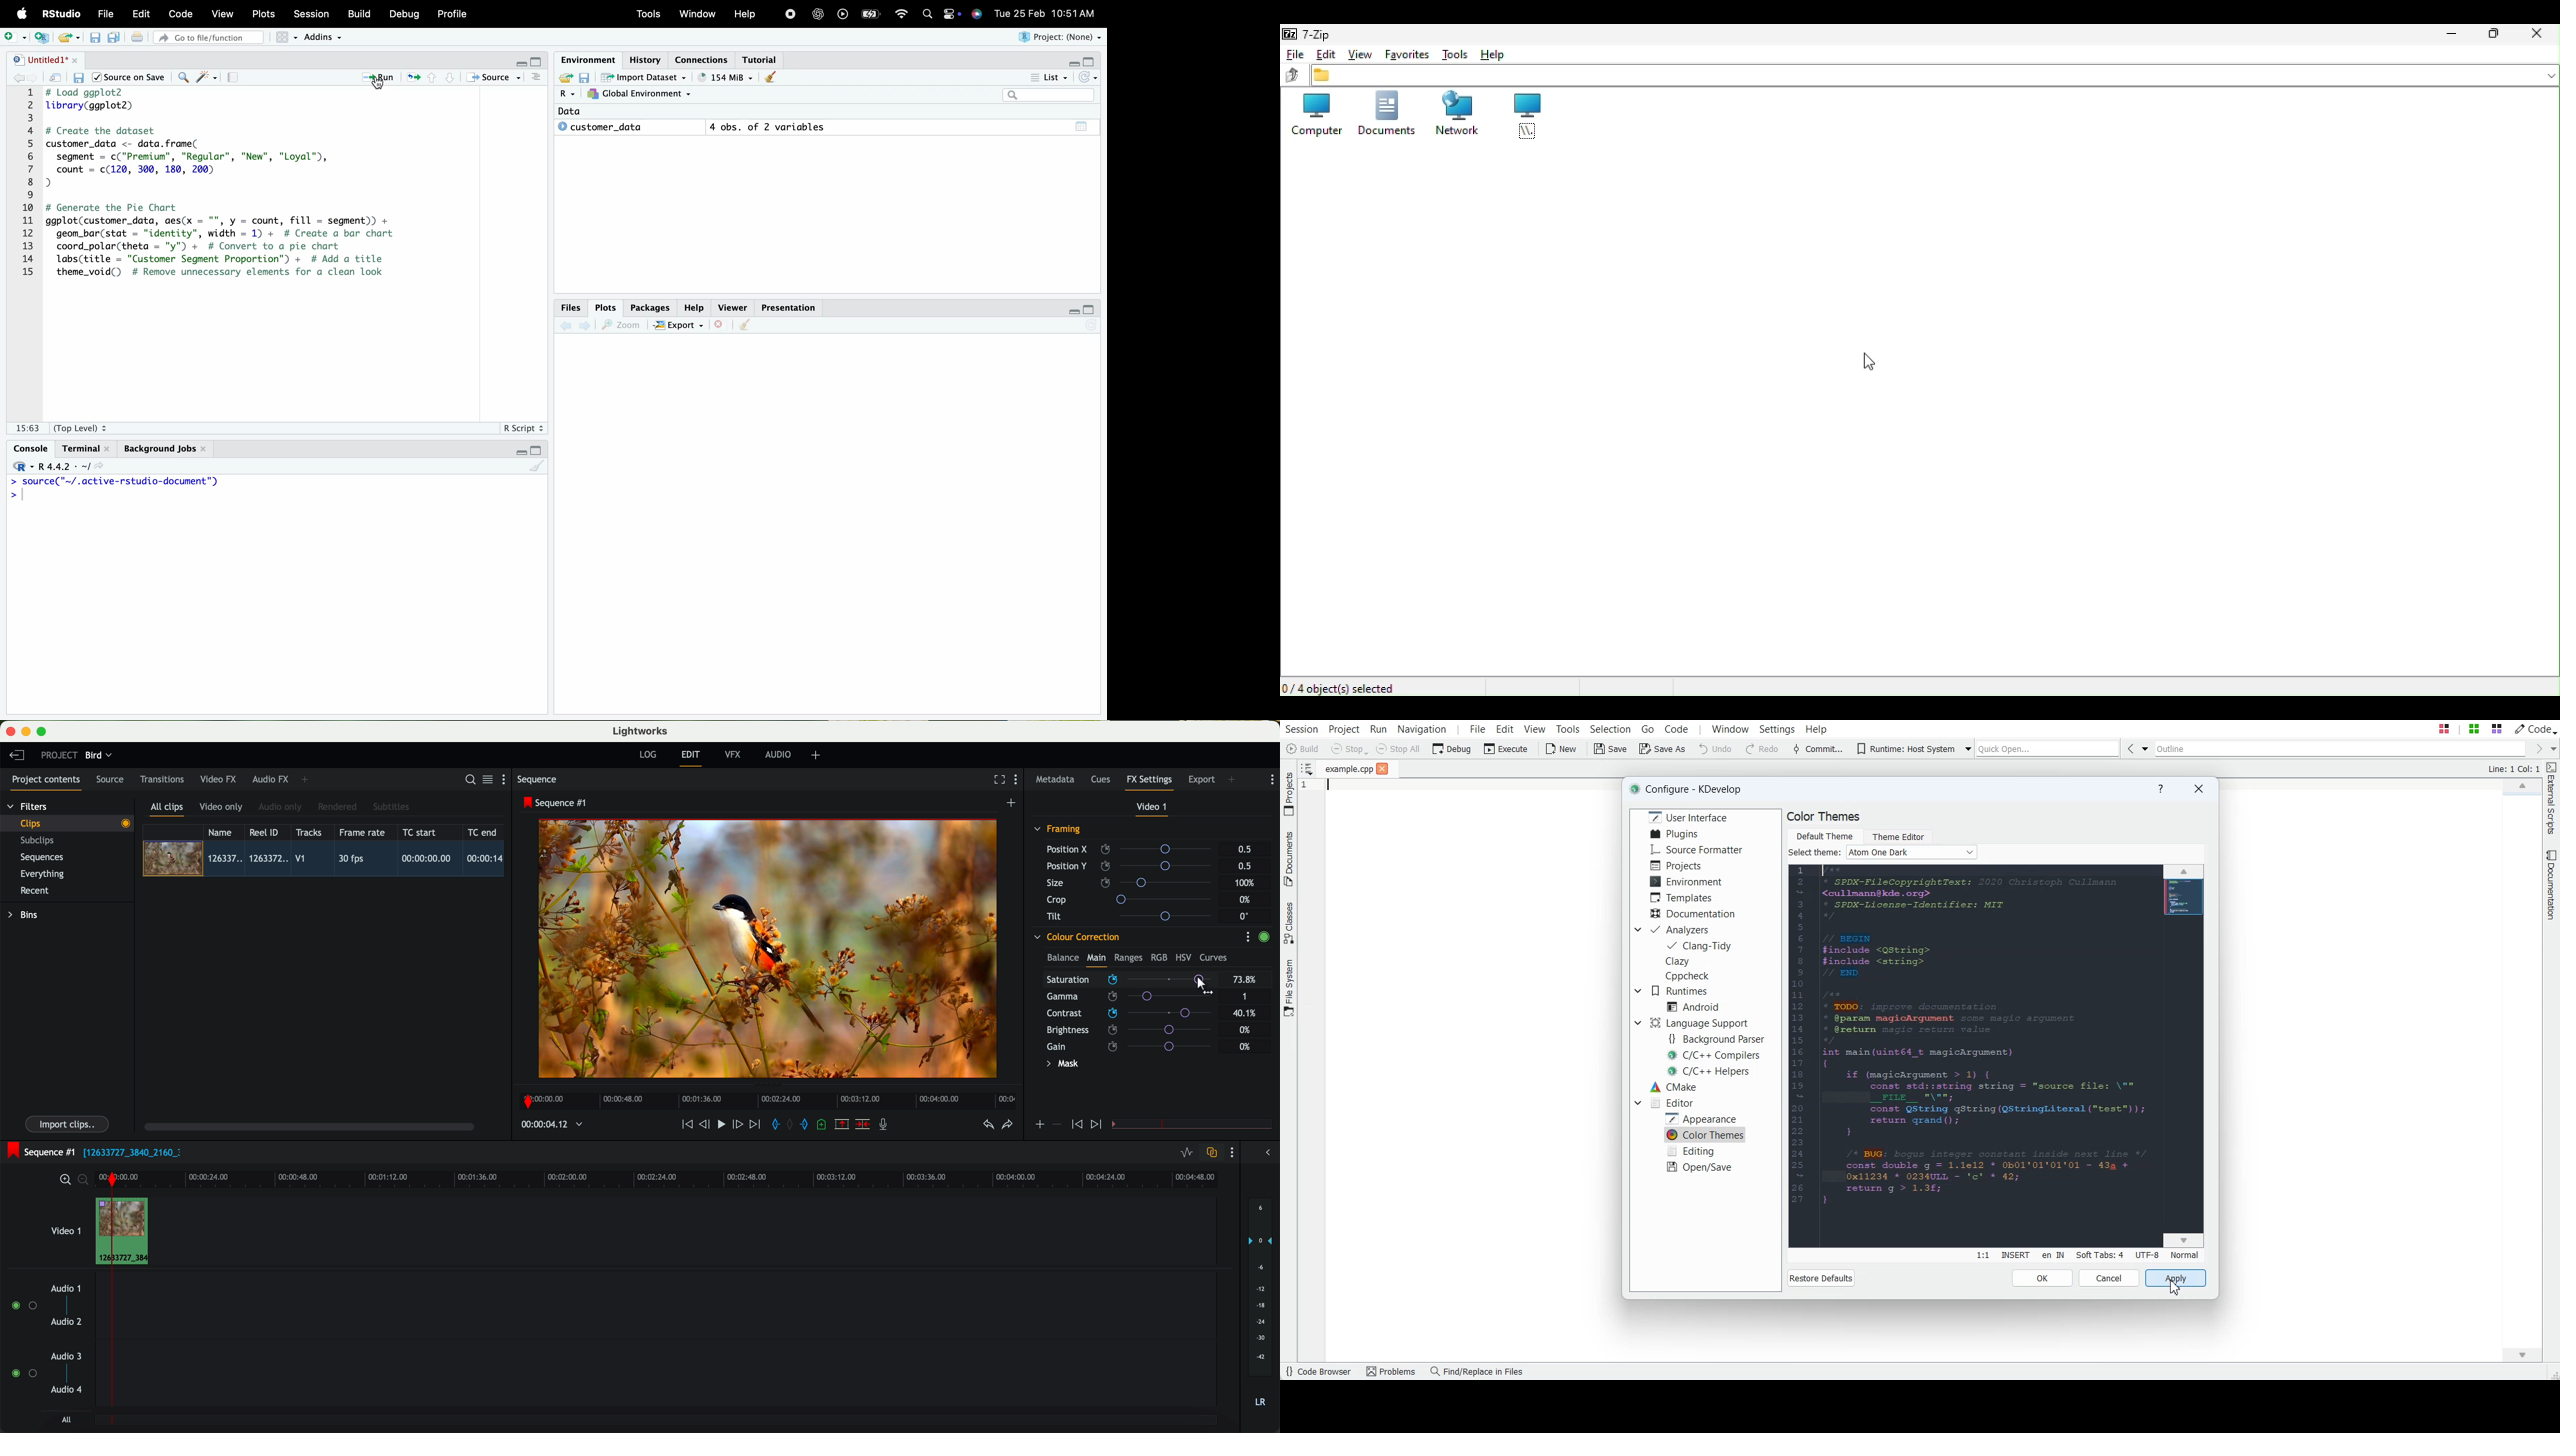 The width and height of the screenshot is (2576, 1456). What do you see at coordinates (1061, 1065) in the screenshot?
I see `mask` at bounding box center [1061, 1065].